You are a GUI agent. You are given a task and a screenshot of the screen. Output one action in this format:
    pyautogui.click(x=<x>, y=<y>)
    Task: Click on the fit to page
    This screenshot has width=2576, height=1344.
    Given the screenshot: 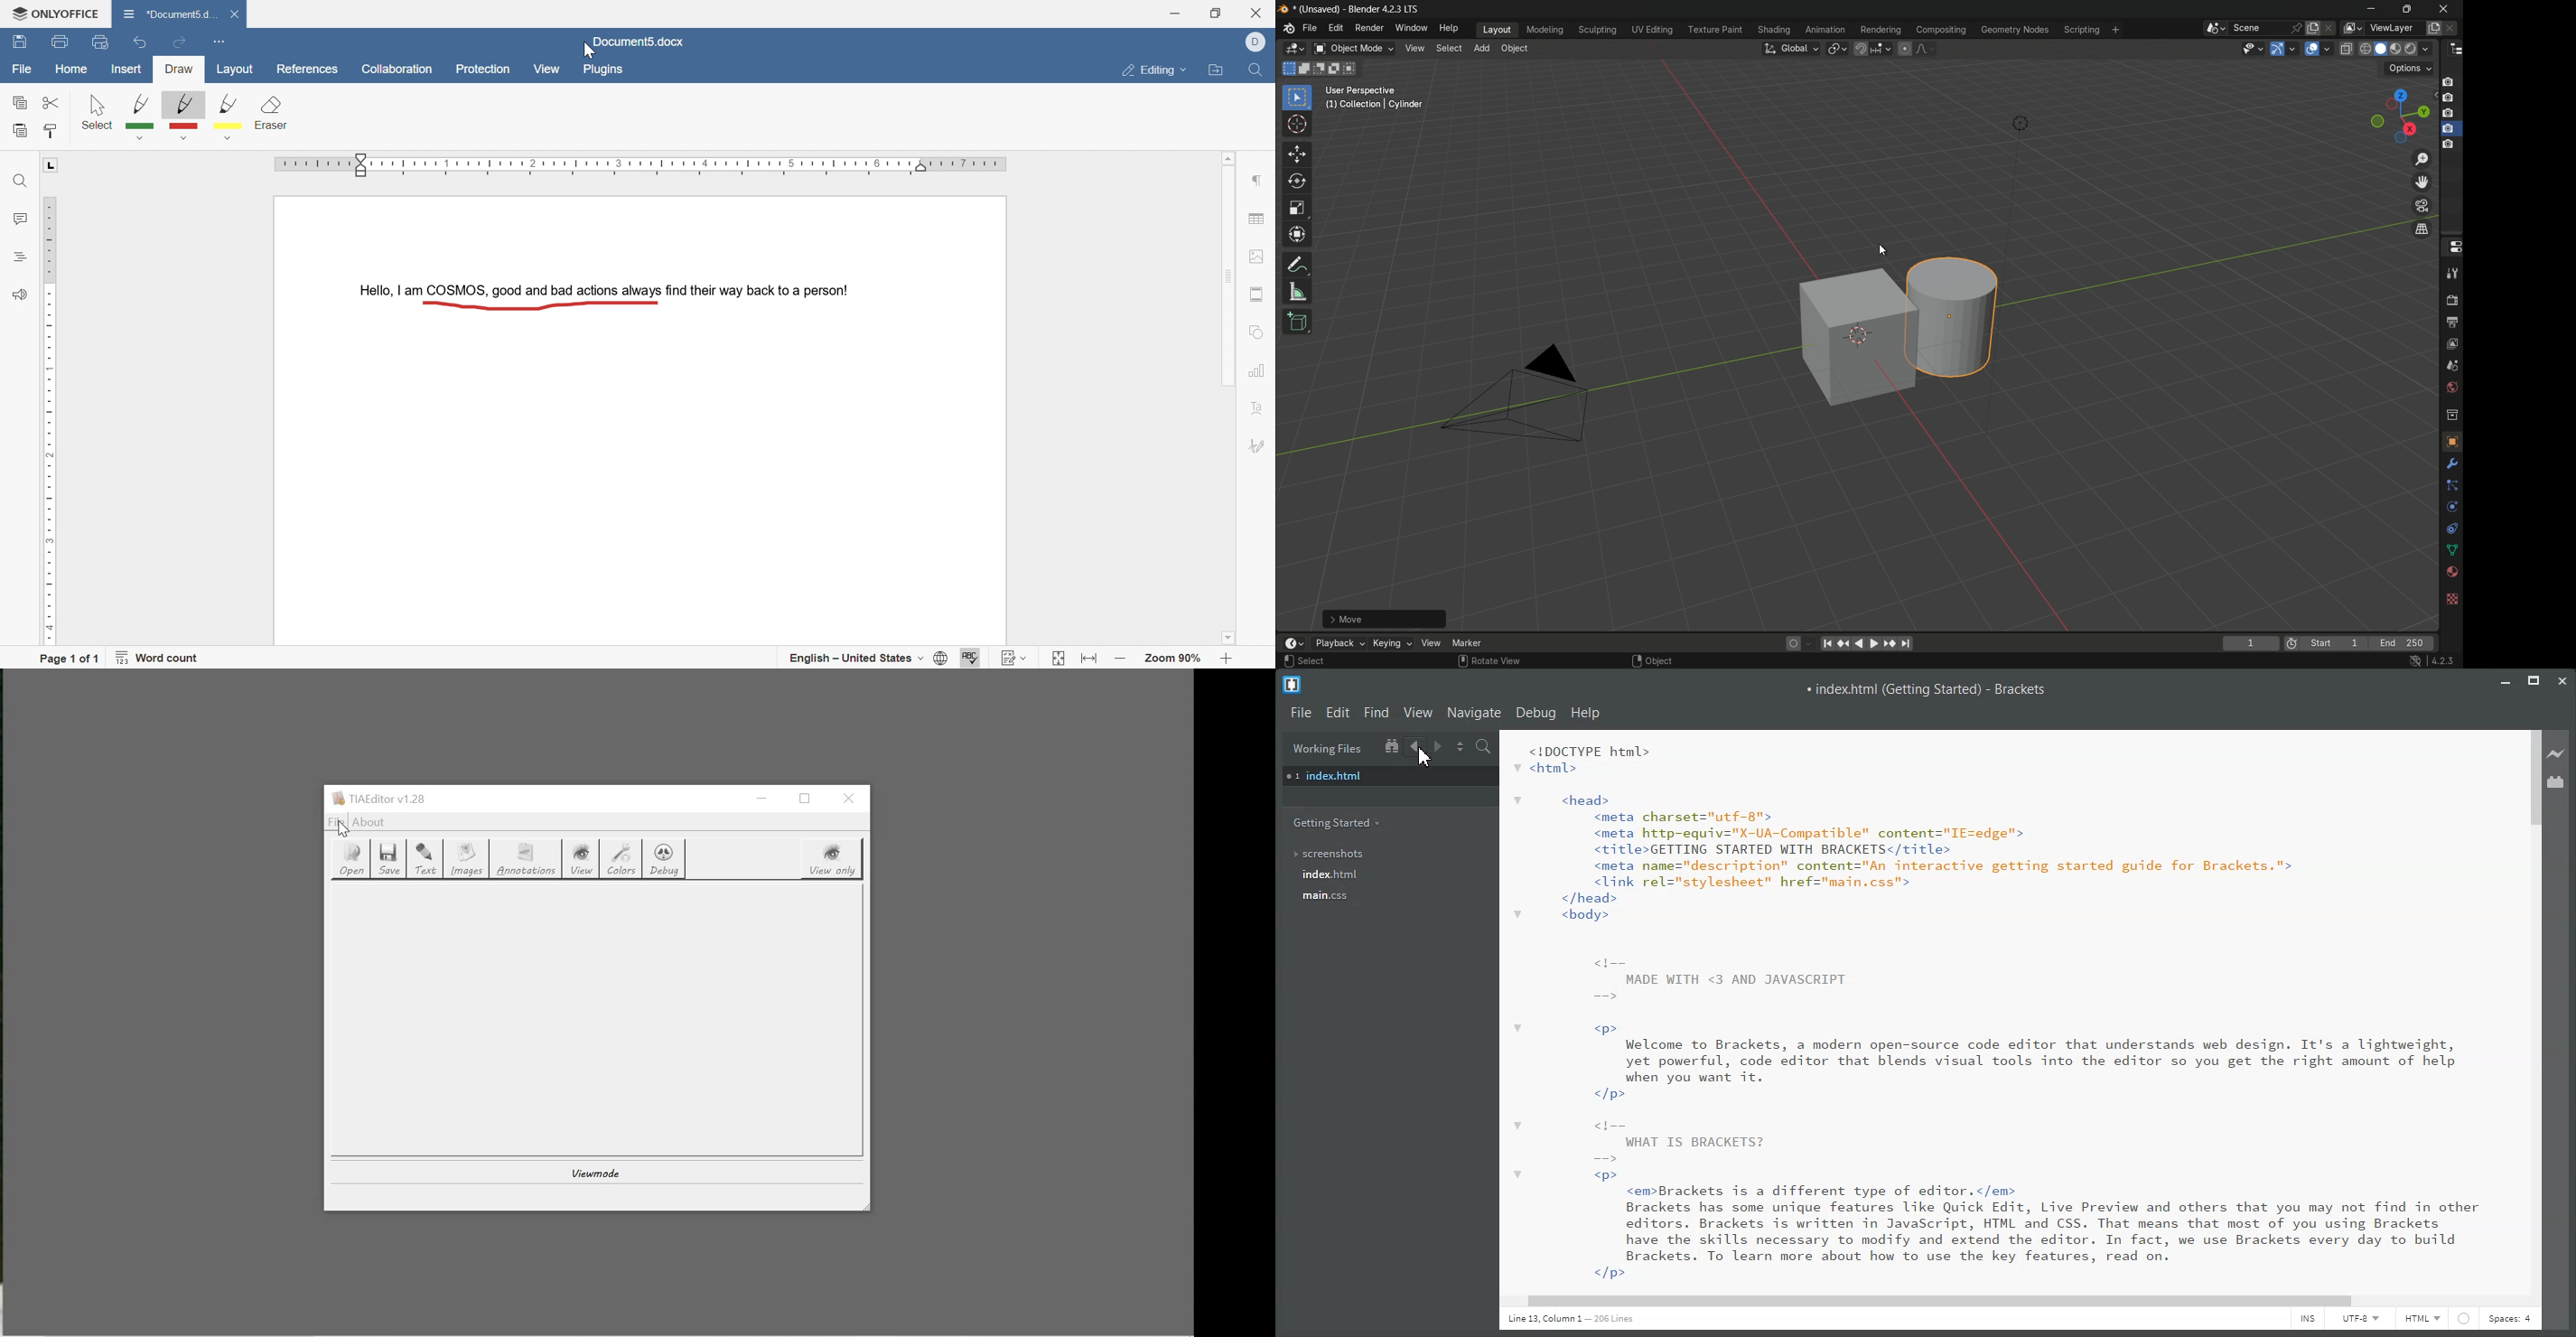 What is the action you would take?
    pyautogui.click(x=1055, y=659)
    